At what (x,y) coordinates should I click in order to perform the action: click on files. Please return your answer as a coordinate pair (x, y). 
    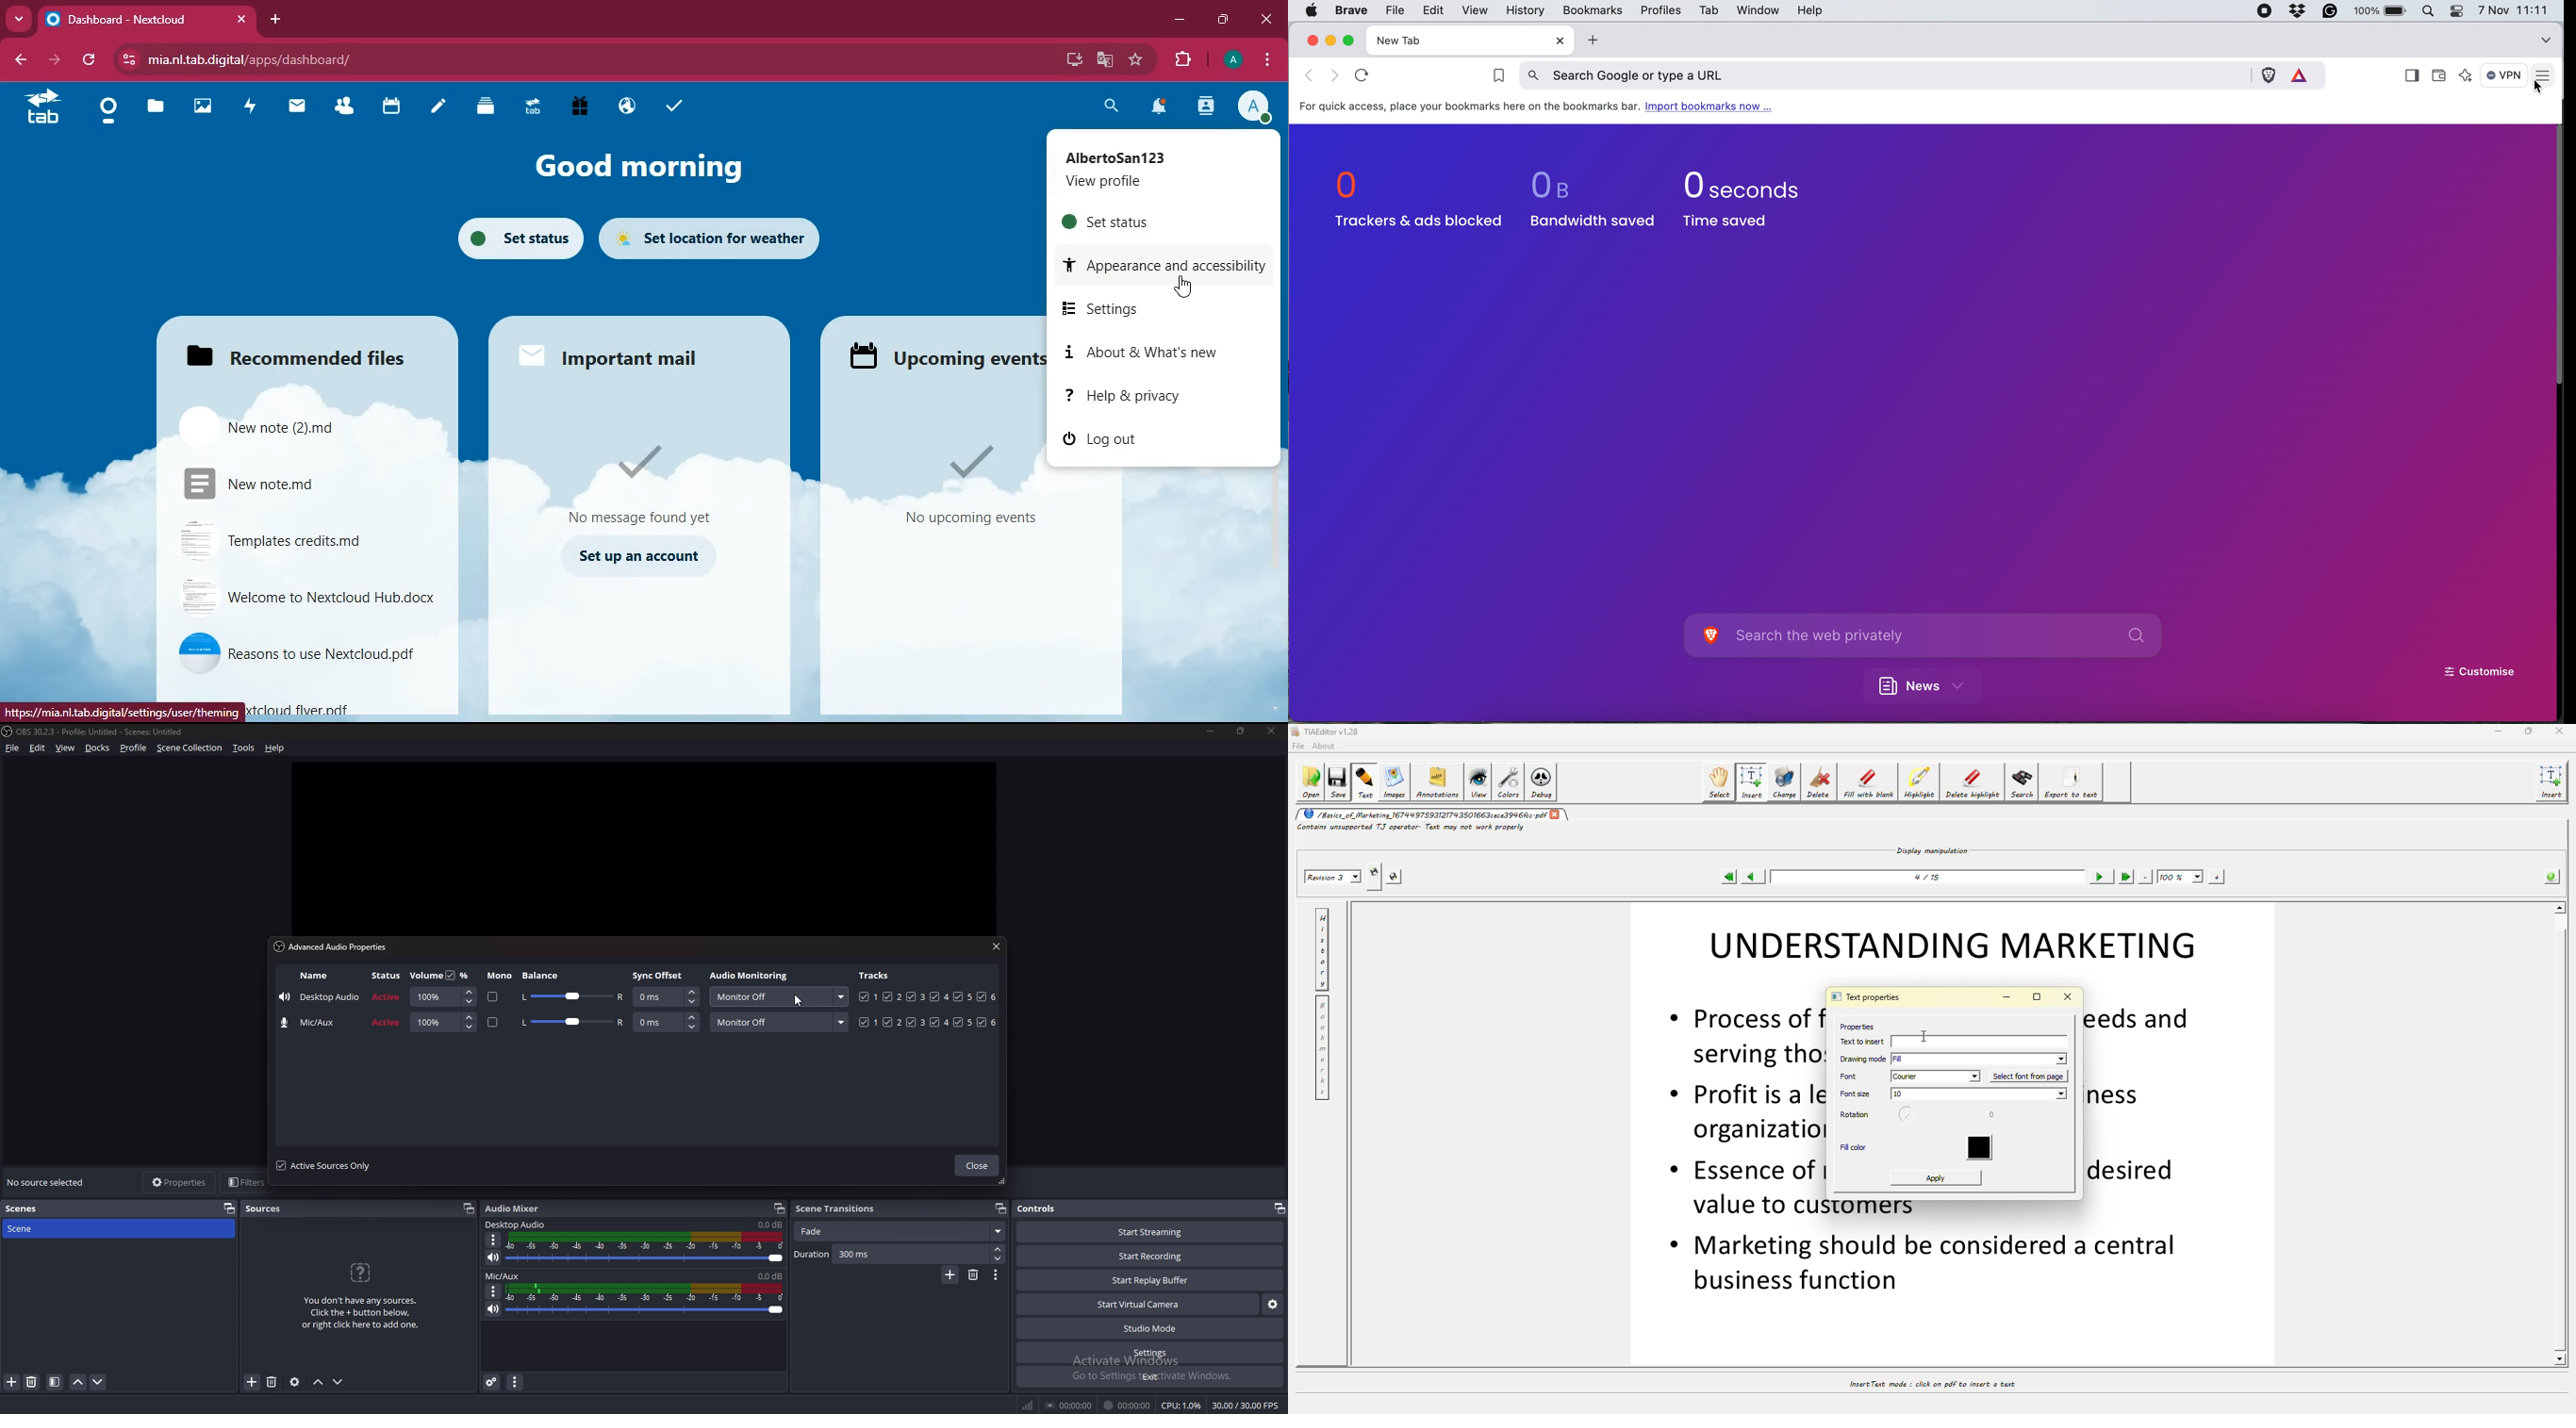
    Looking at the image, I should click on (289, 350).